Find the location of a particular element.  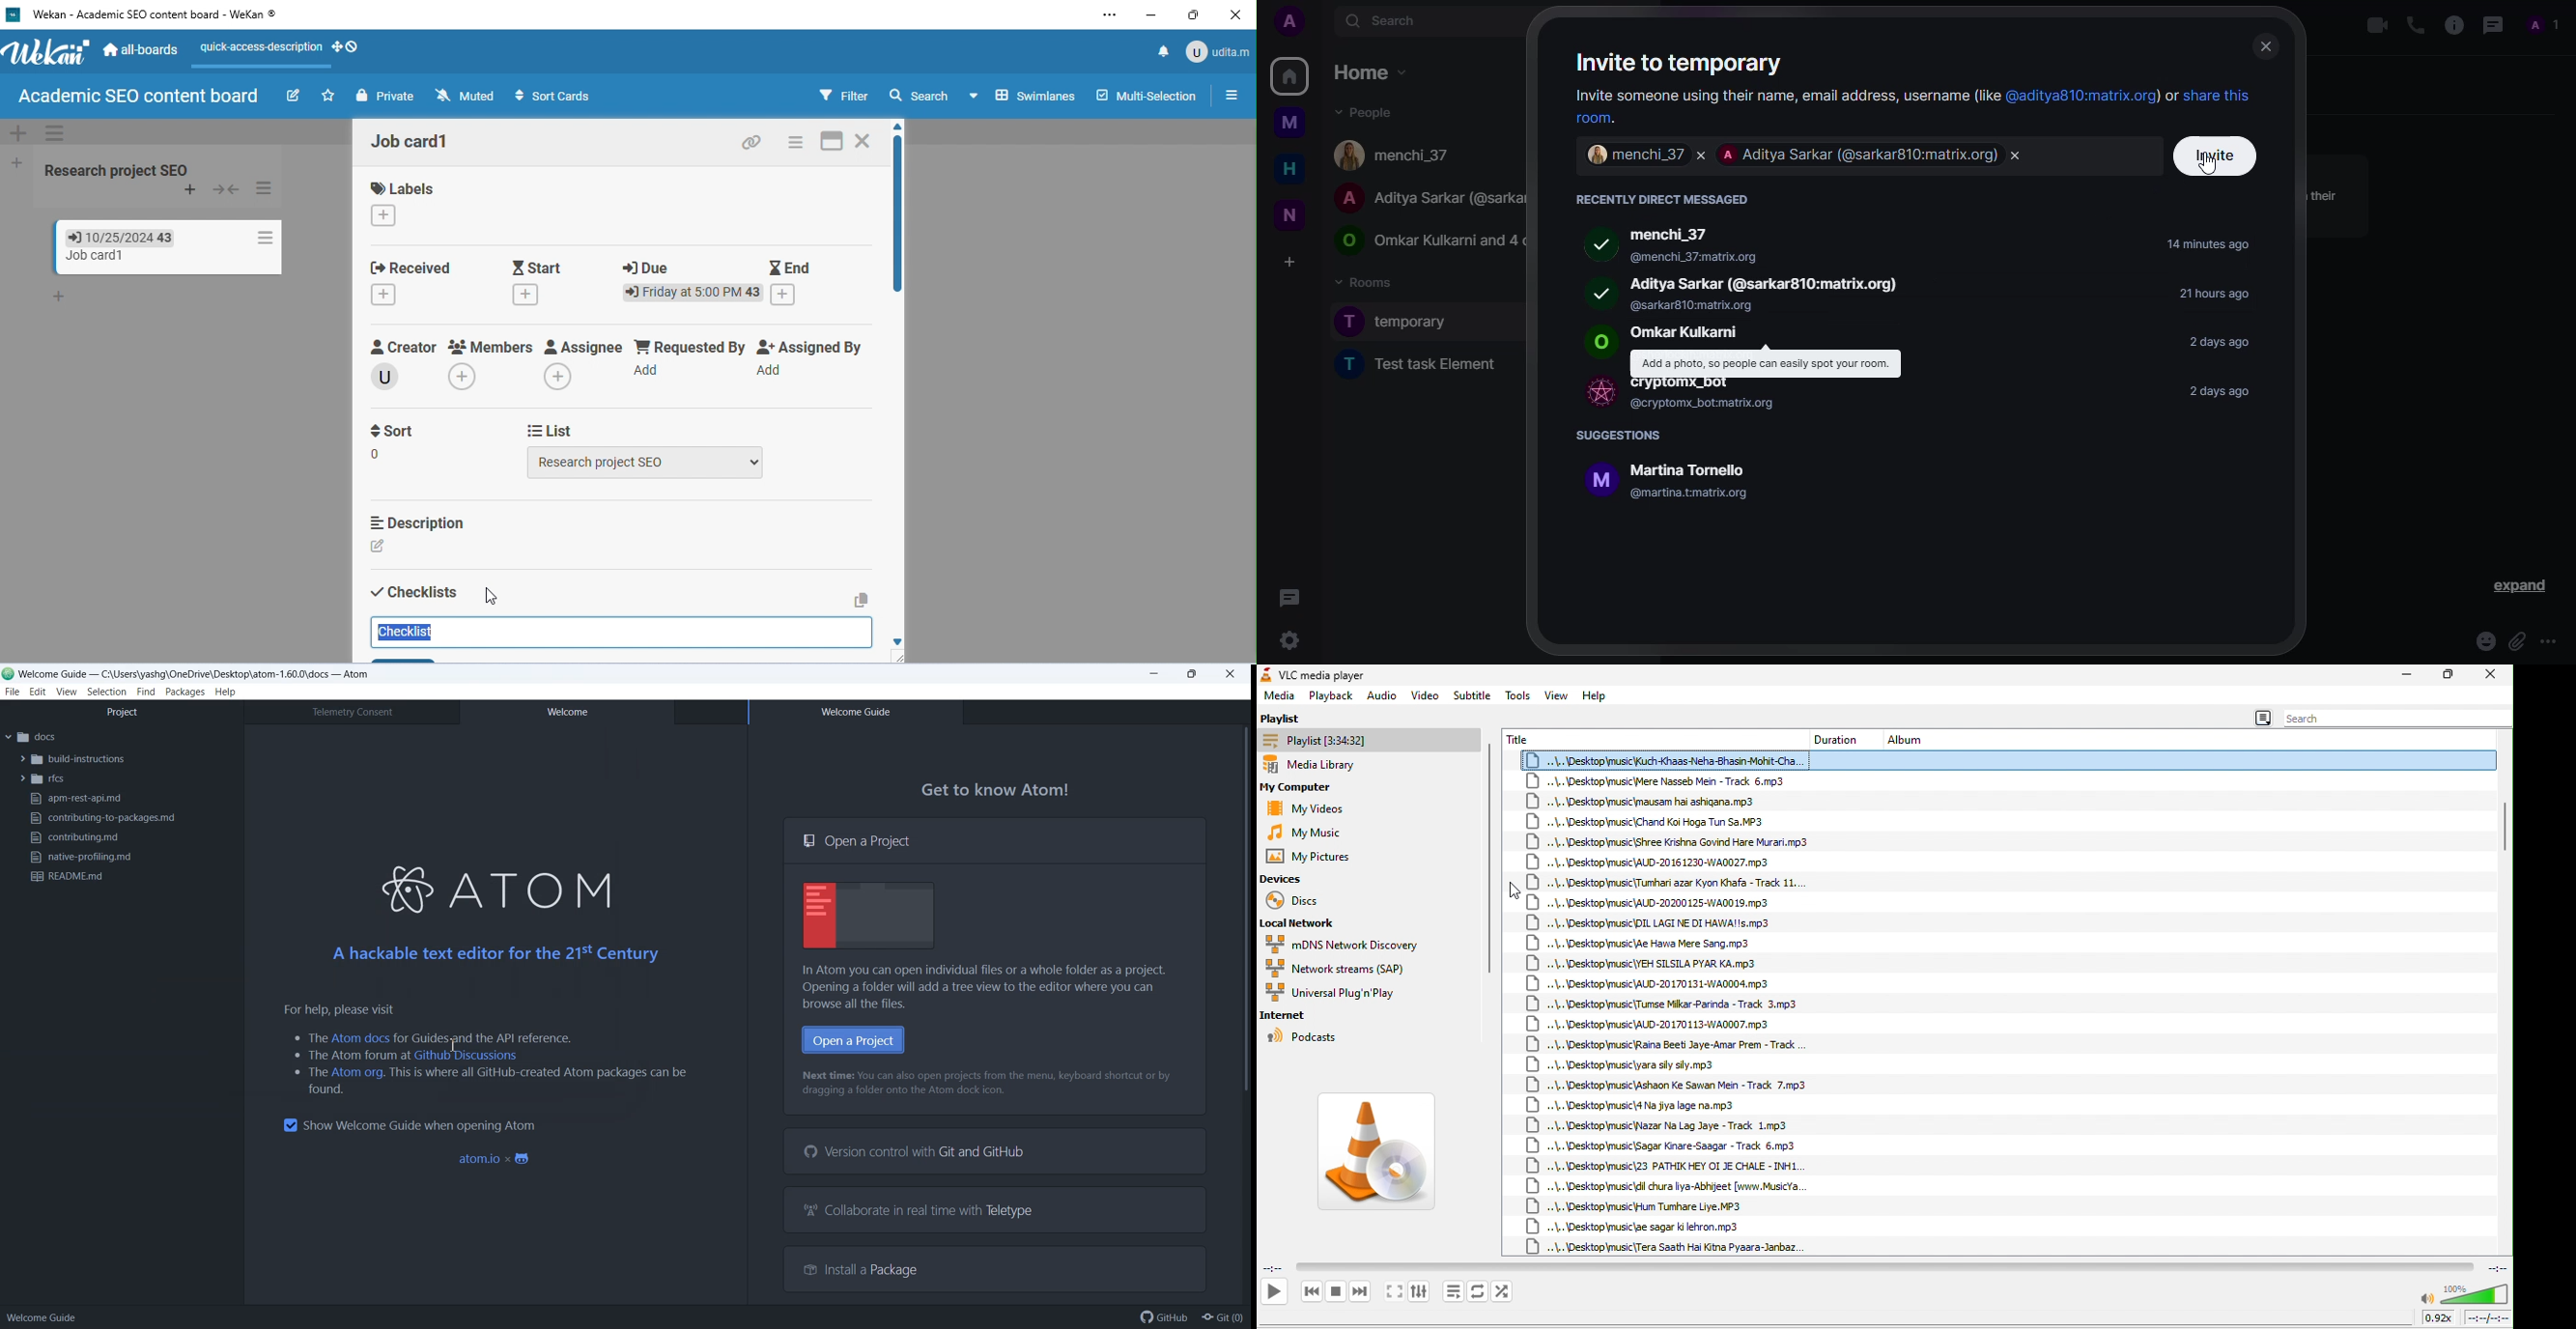

more is located at coordinates (2549, 641).